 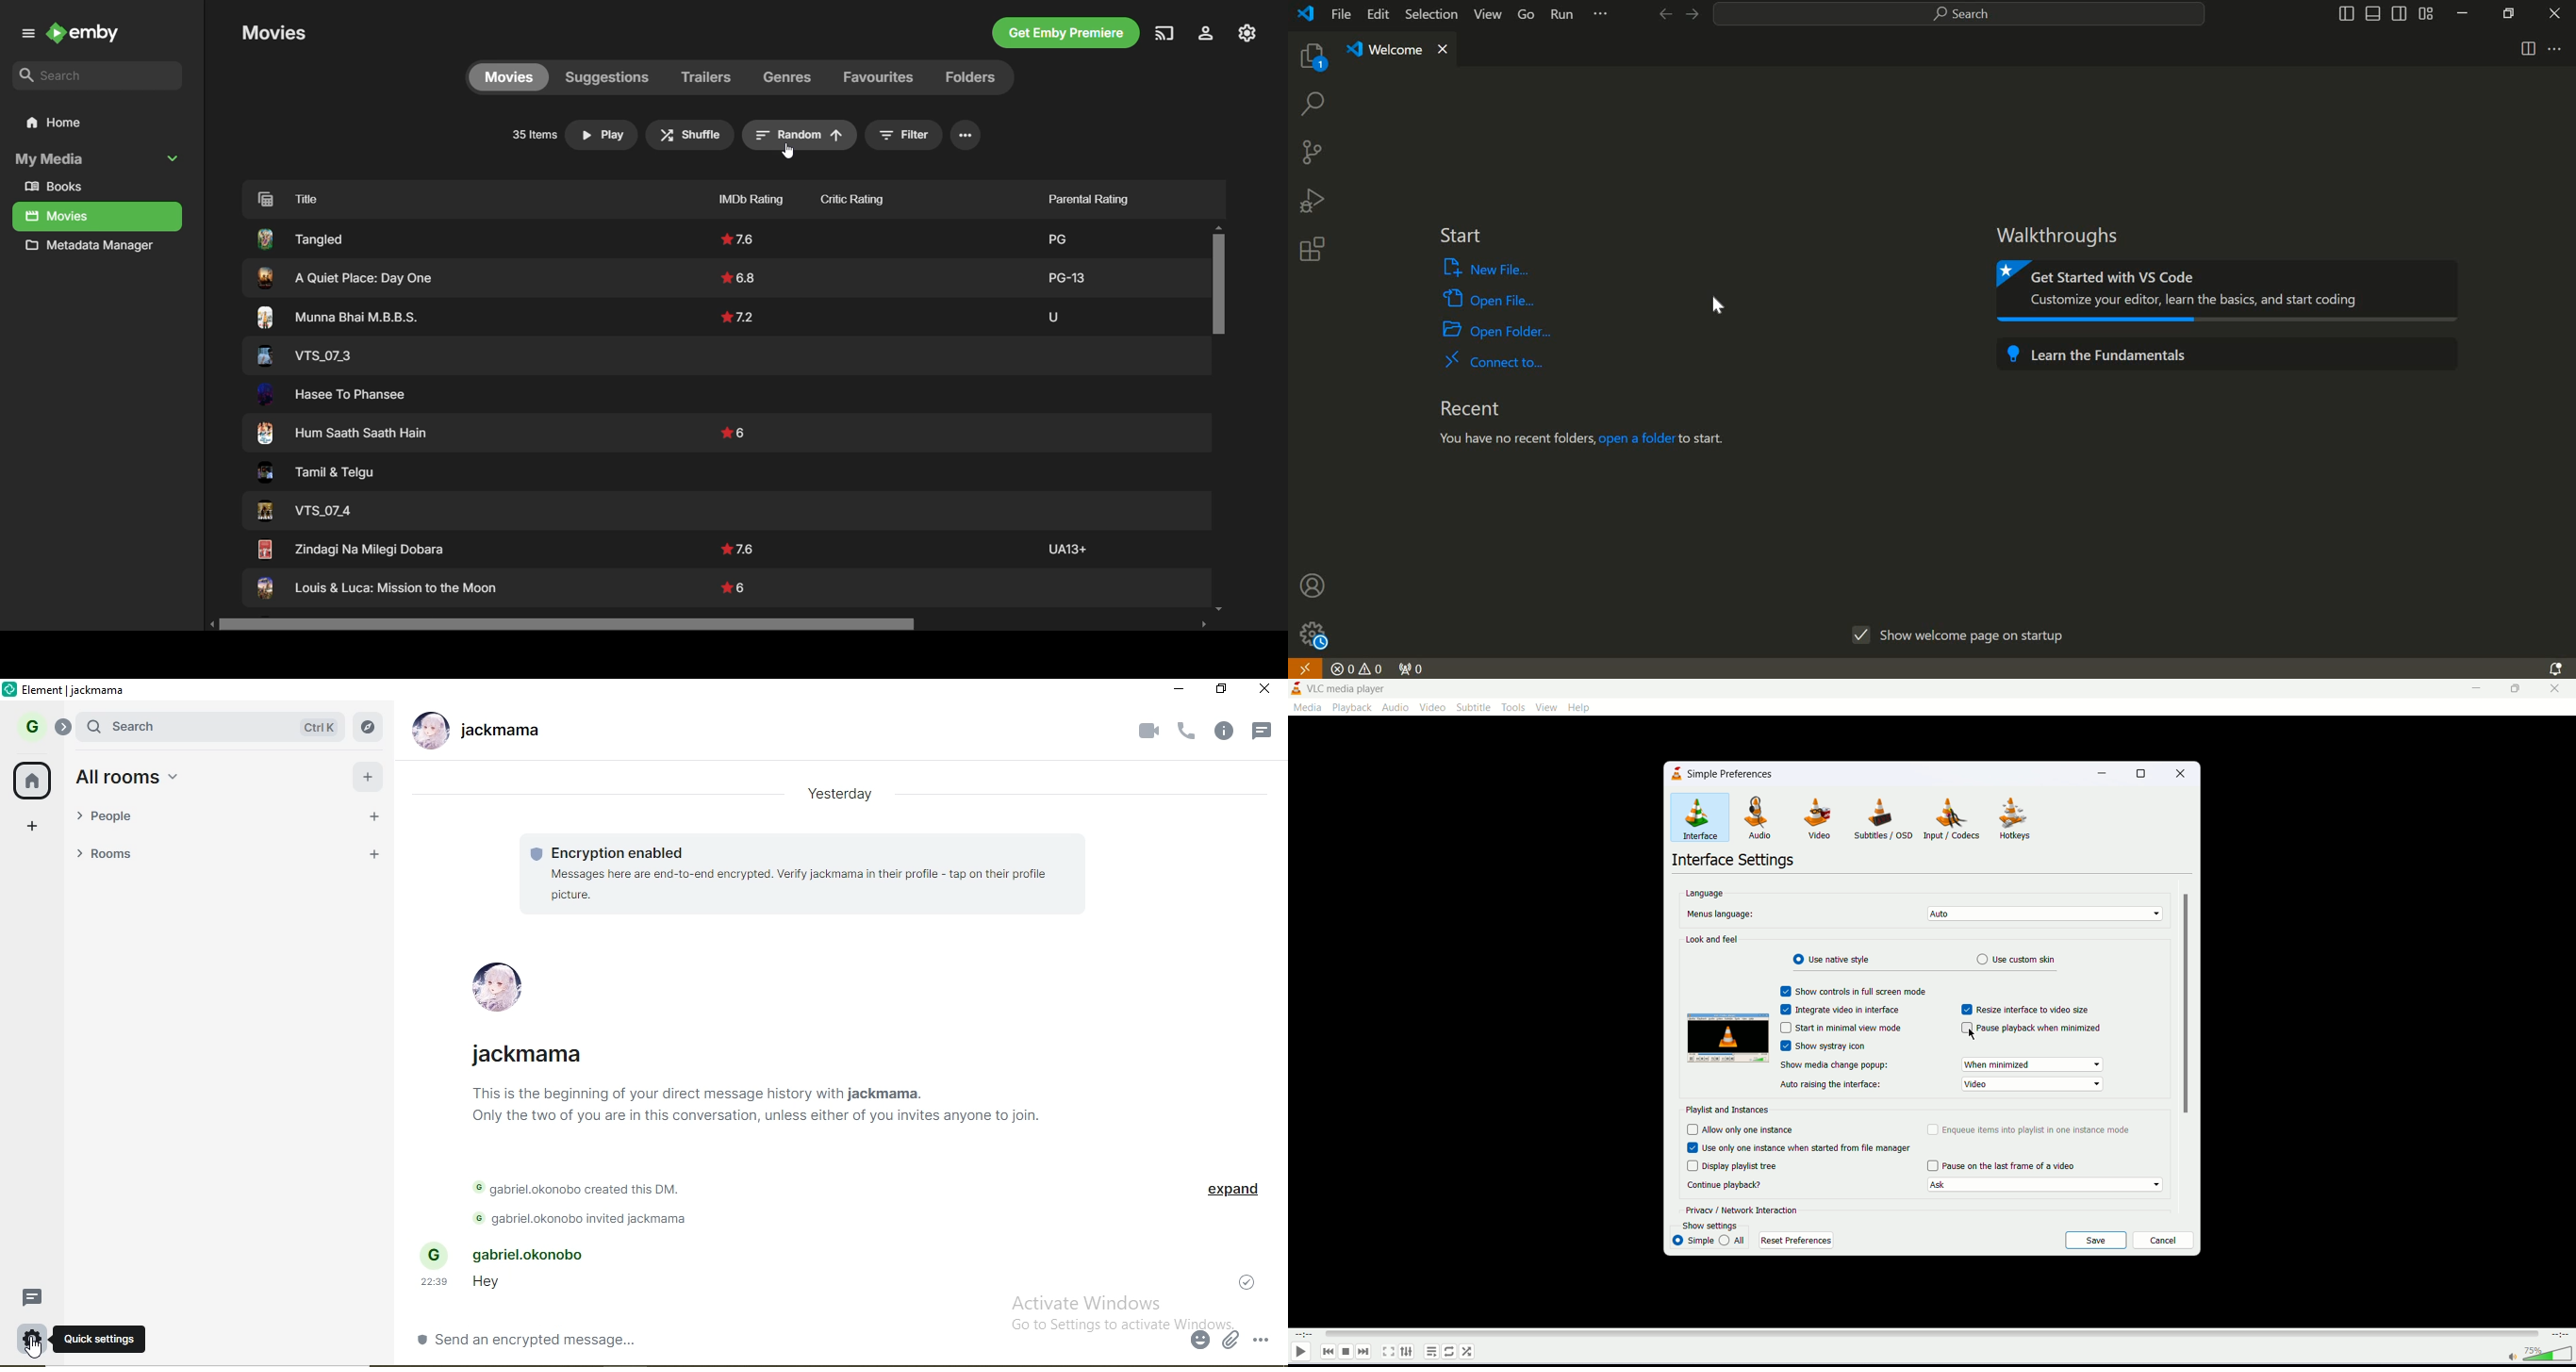 I want to click on , so click(x=341, y=279).